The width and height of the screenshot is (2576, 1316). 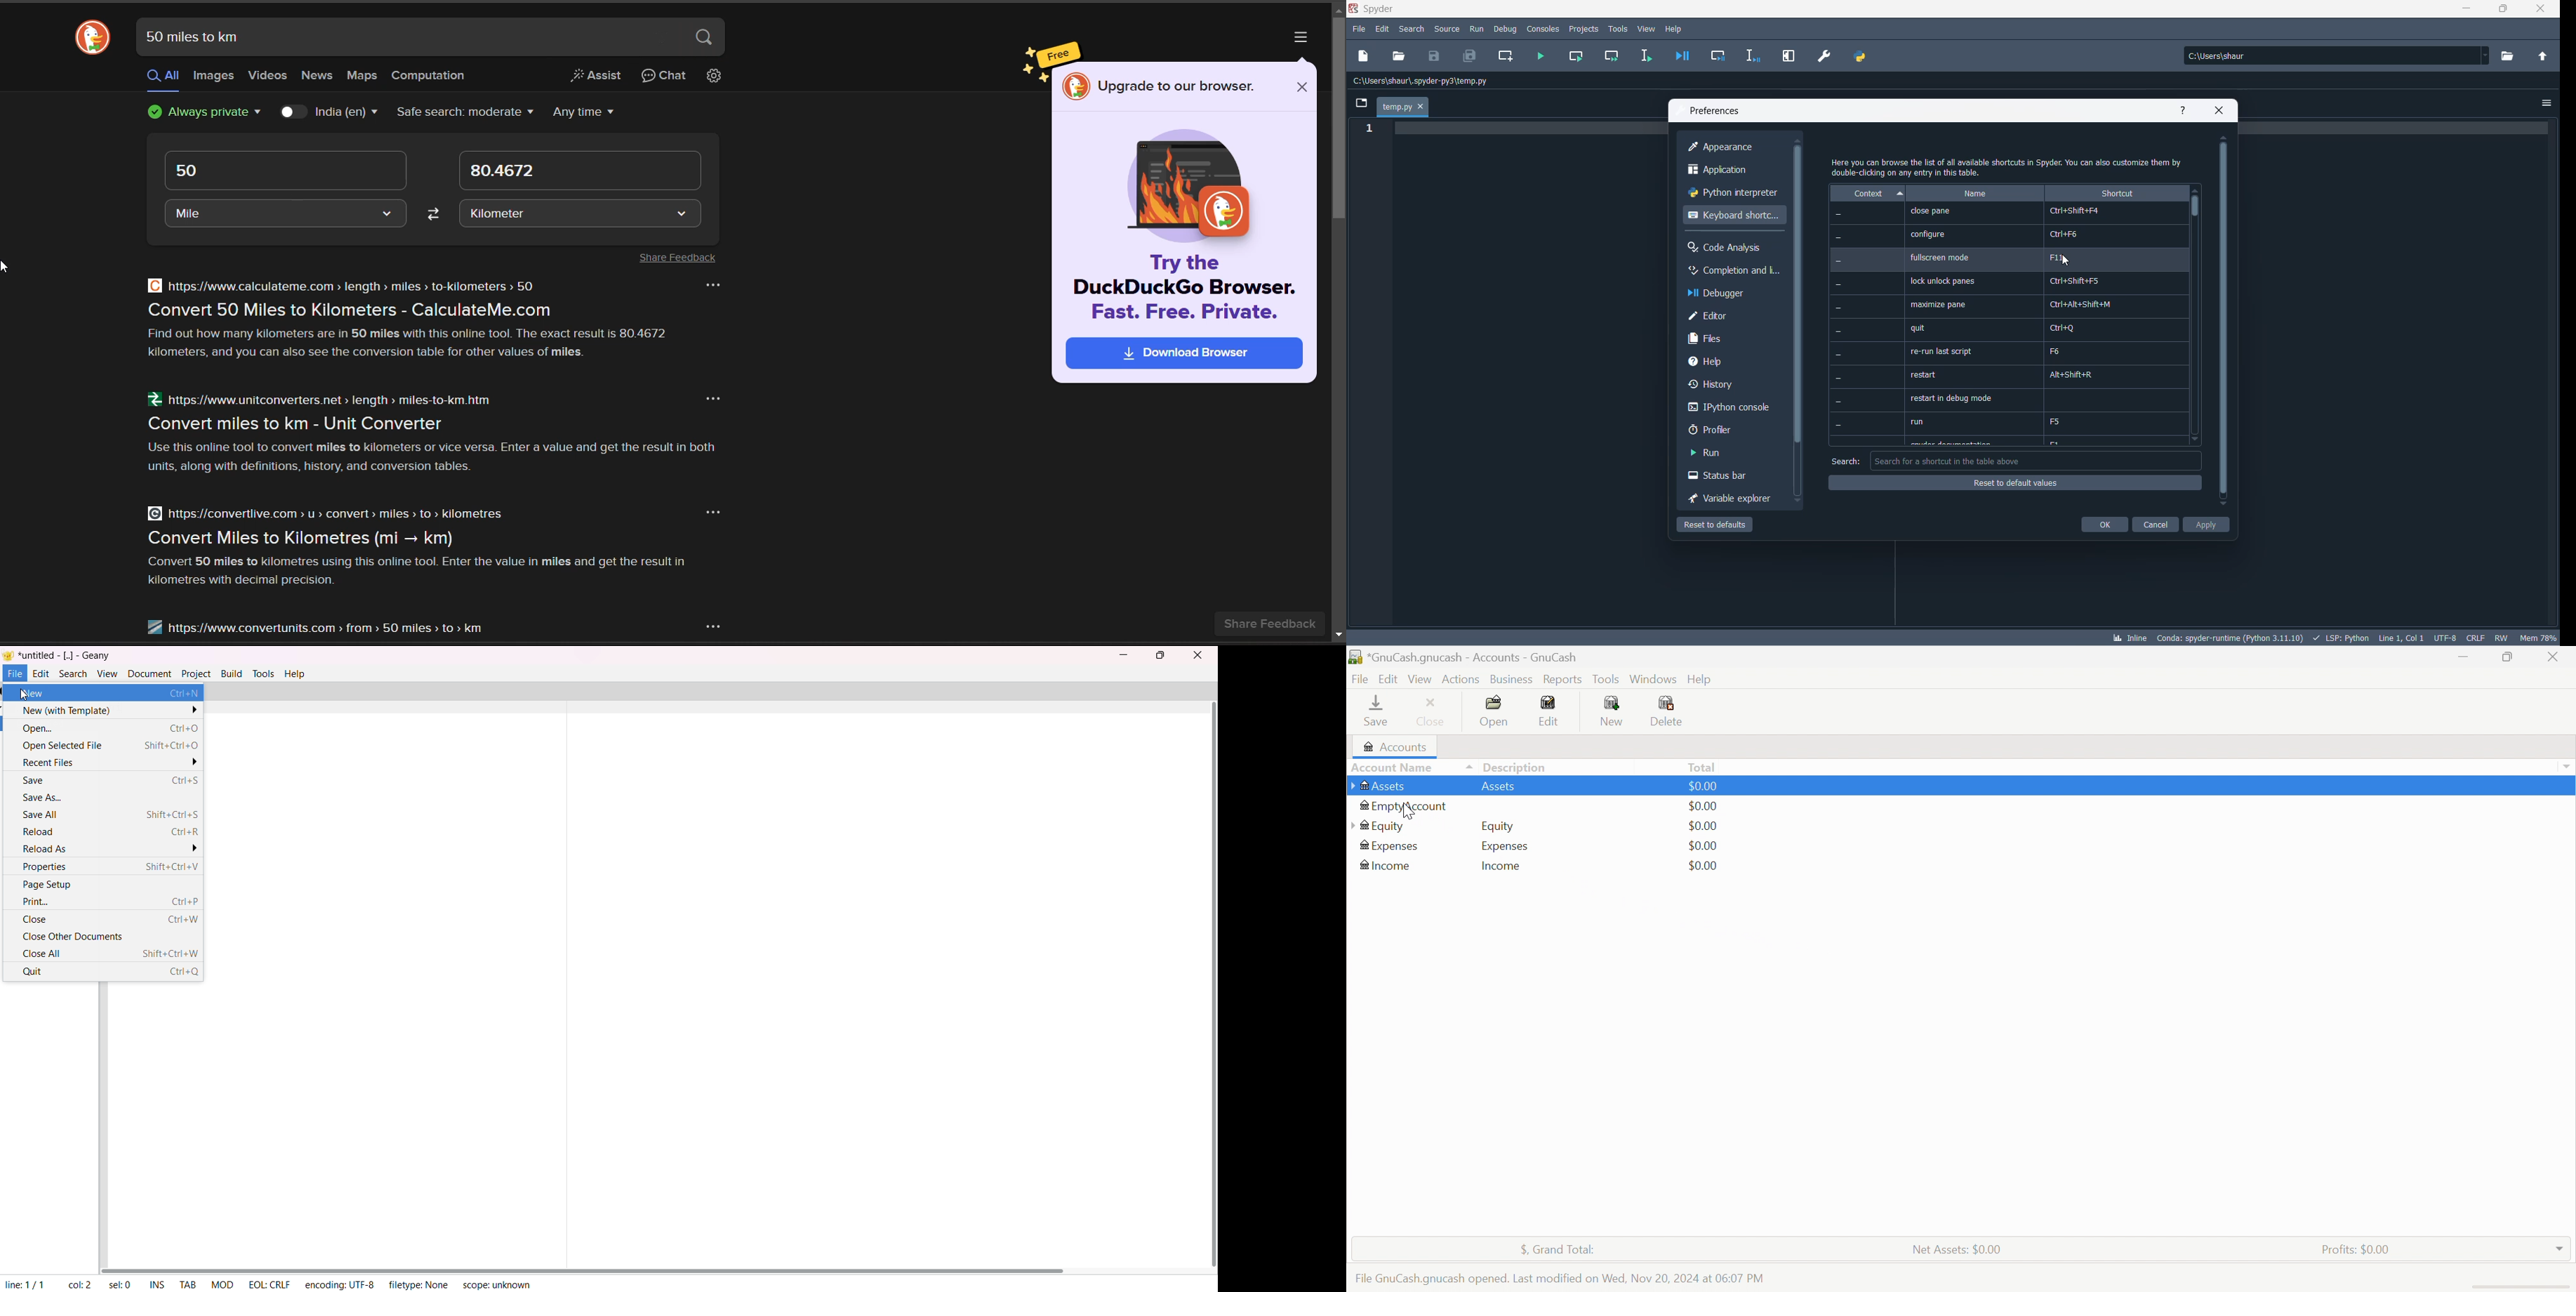 I want to click on -, so click(x=1838, y=329).